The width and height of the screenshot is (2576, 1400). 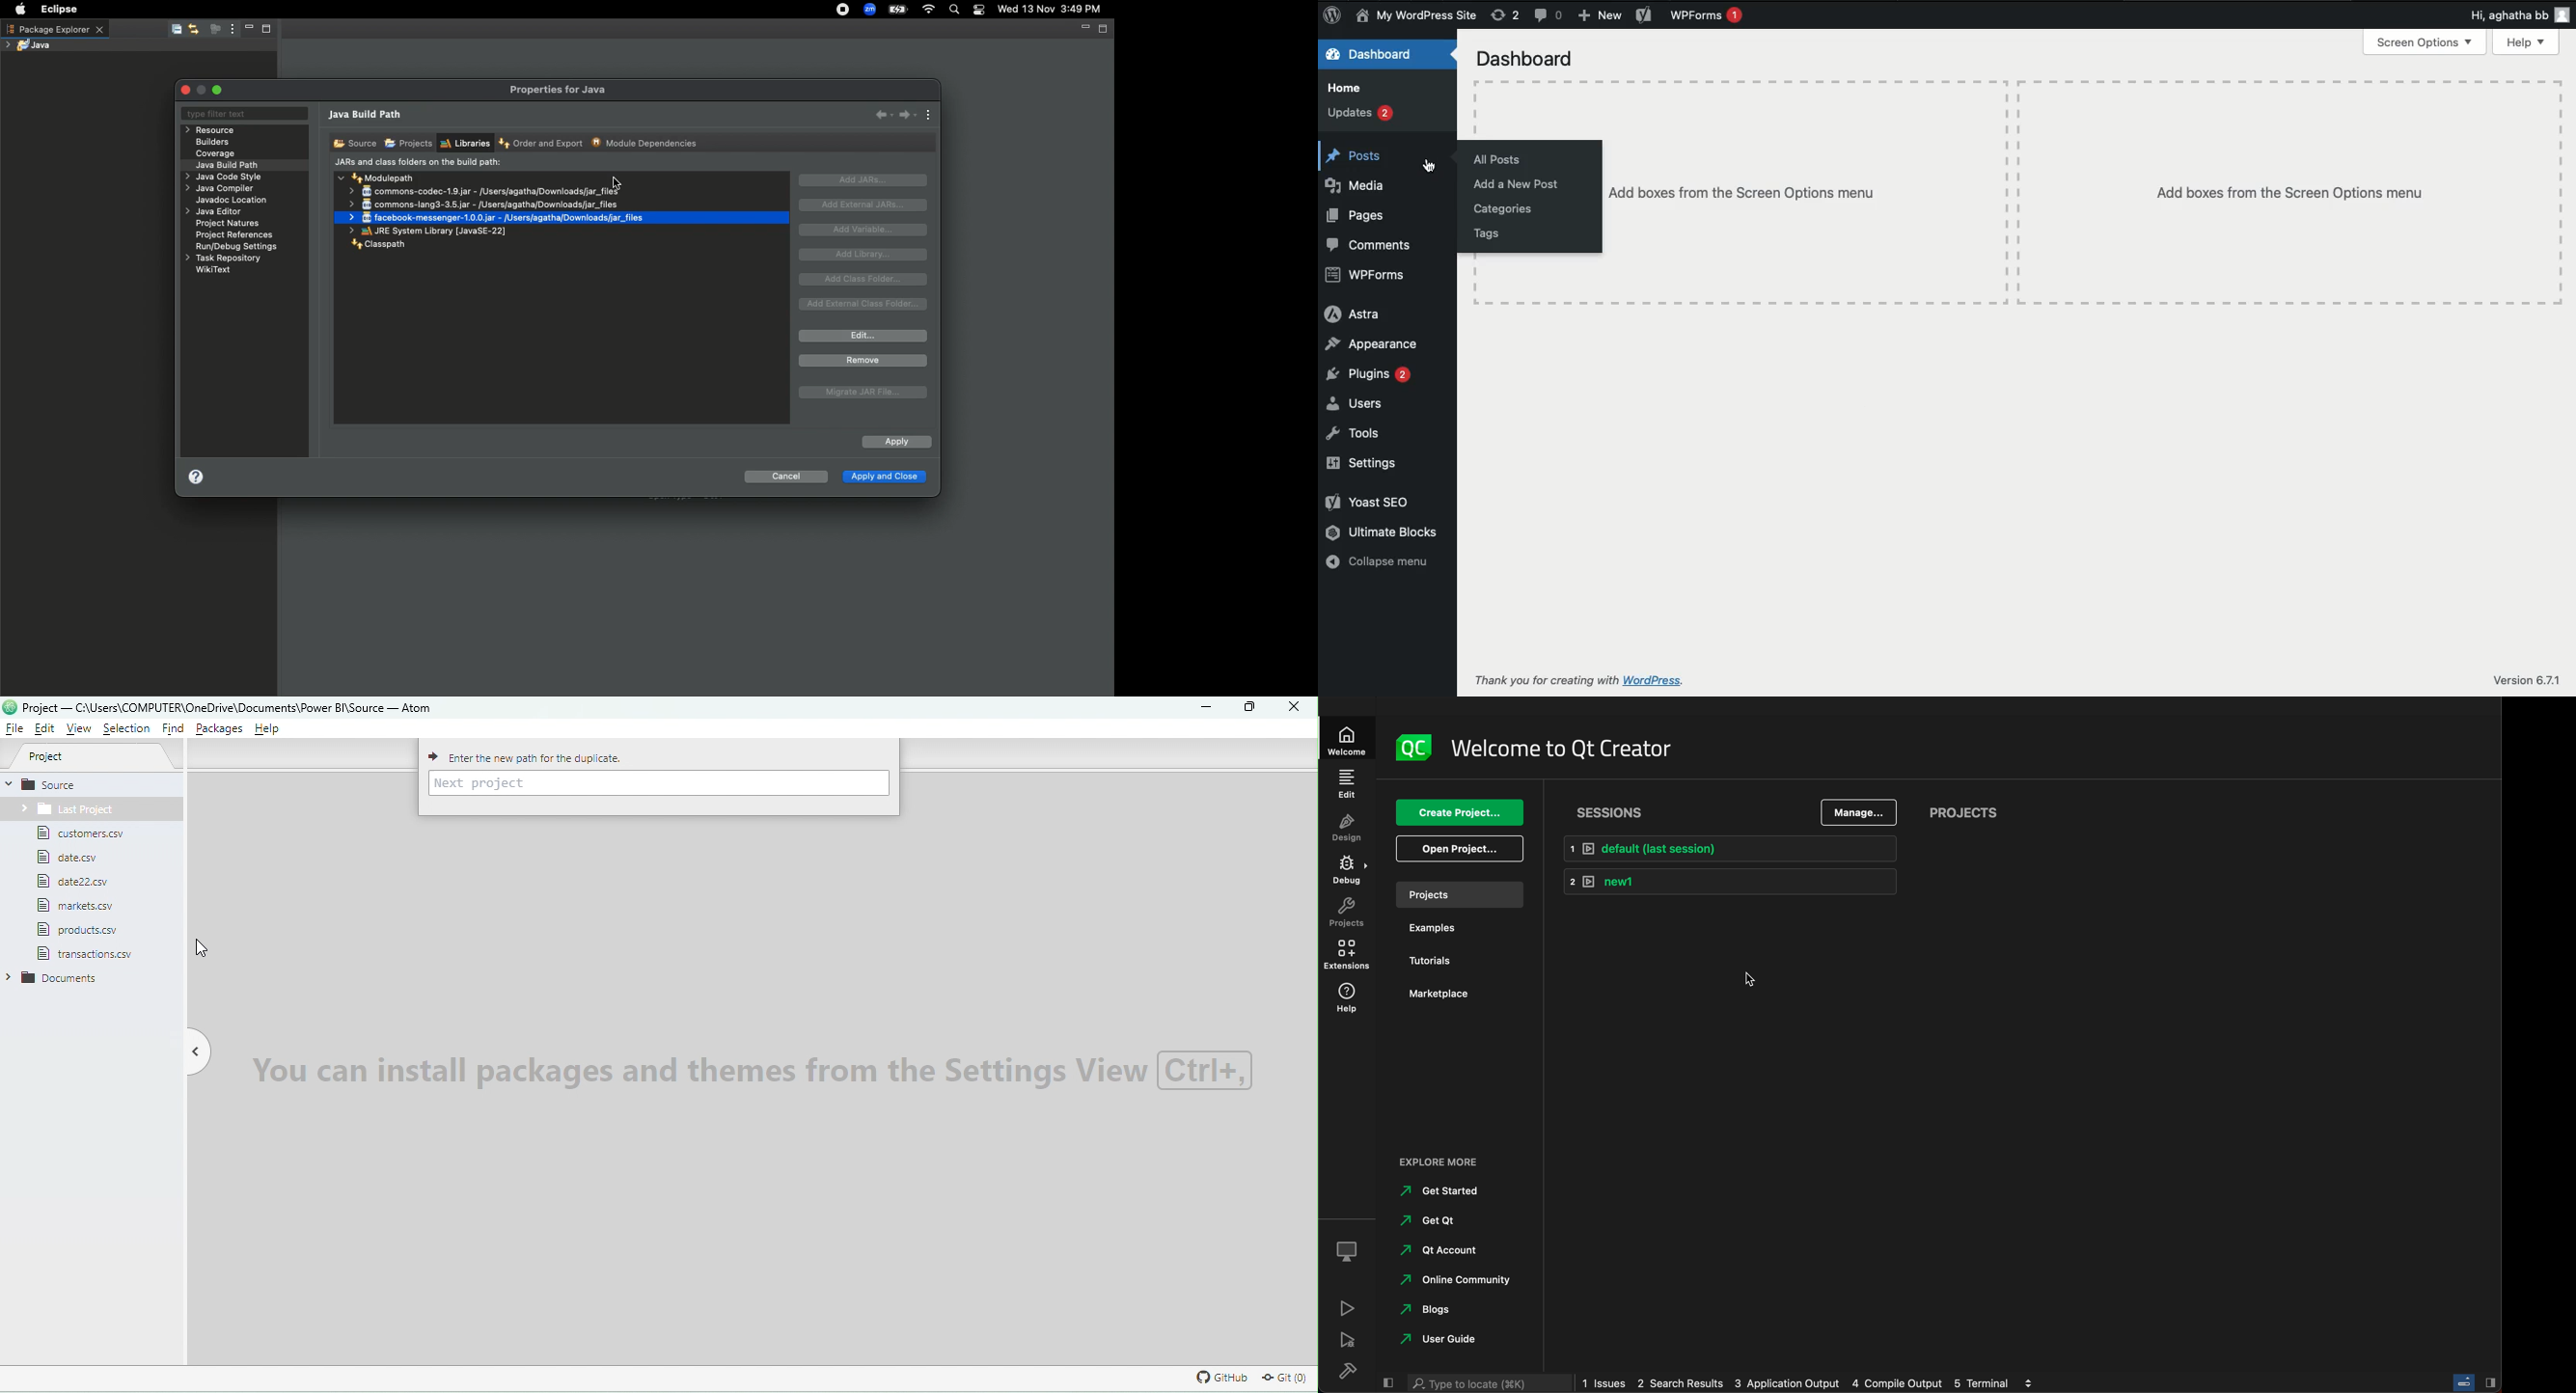 What do you see at coordinates (1739, 970) in the screenshot?
I see `cursor` at bounding box center [1739, 970].